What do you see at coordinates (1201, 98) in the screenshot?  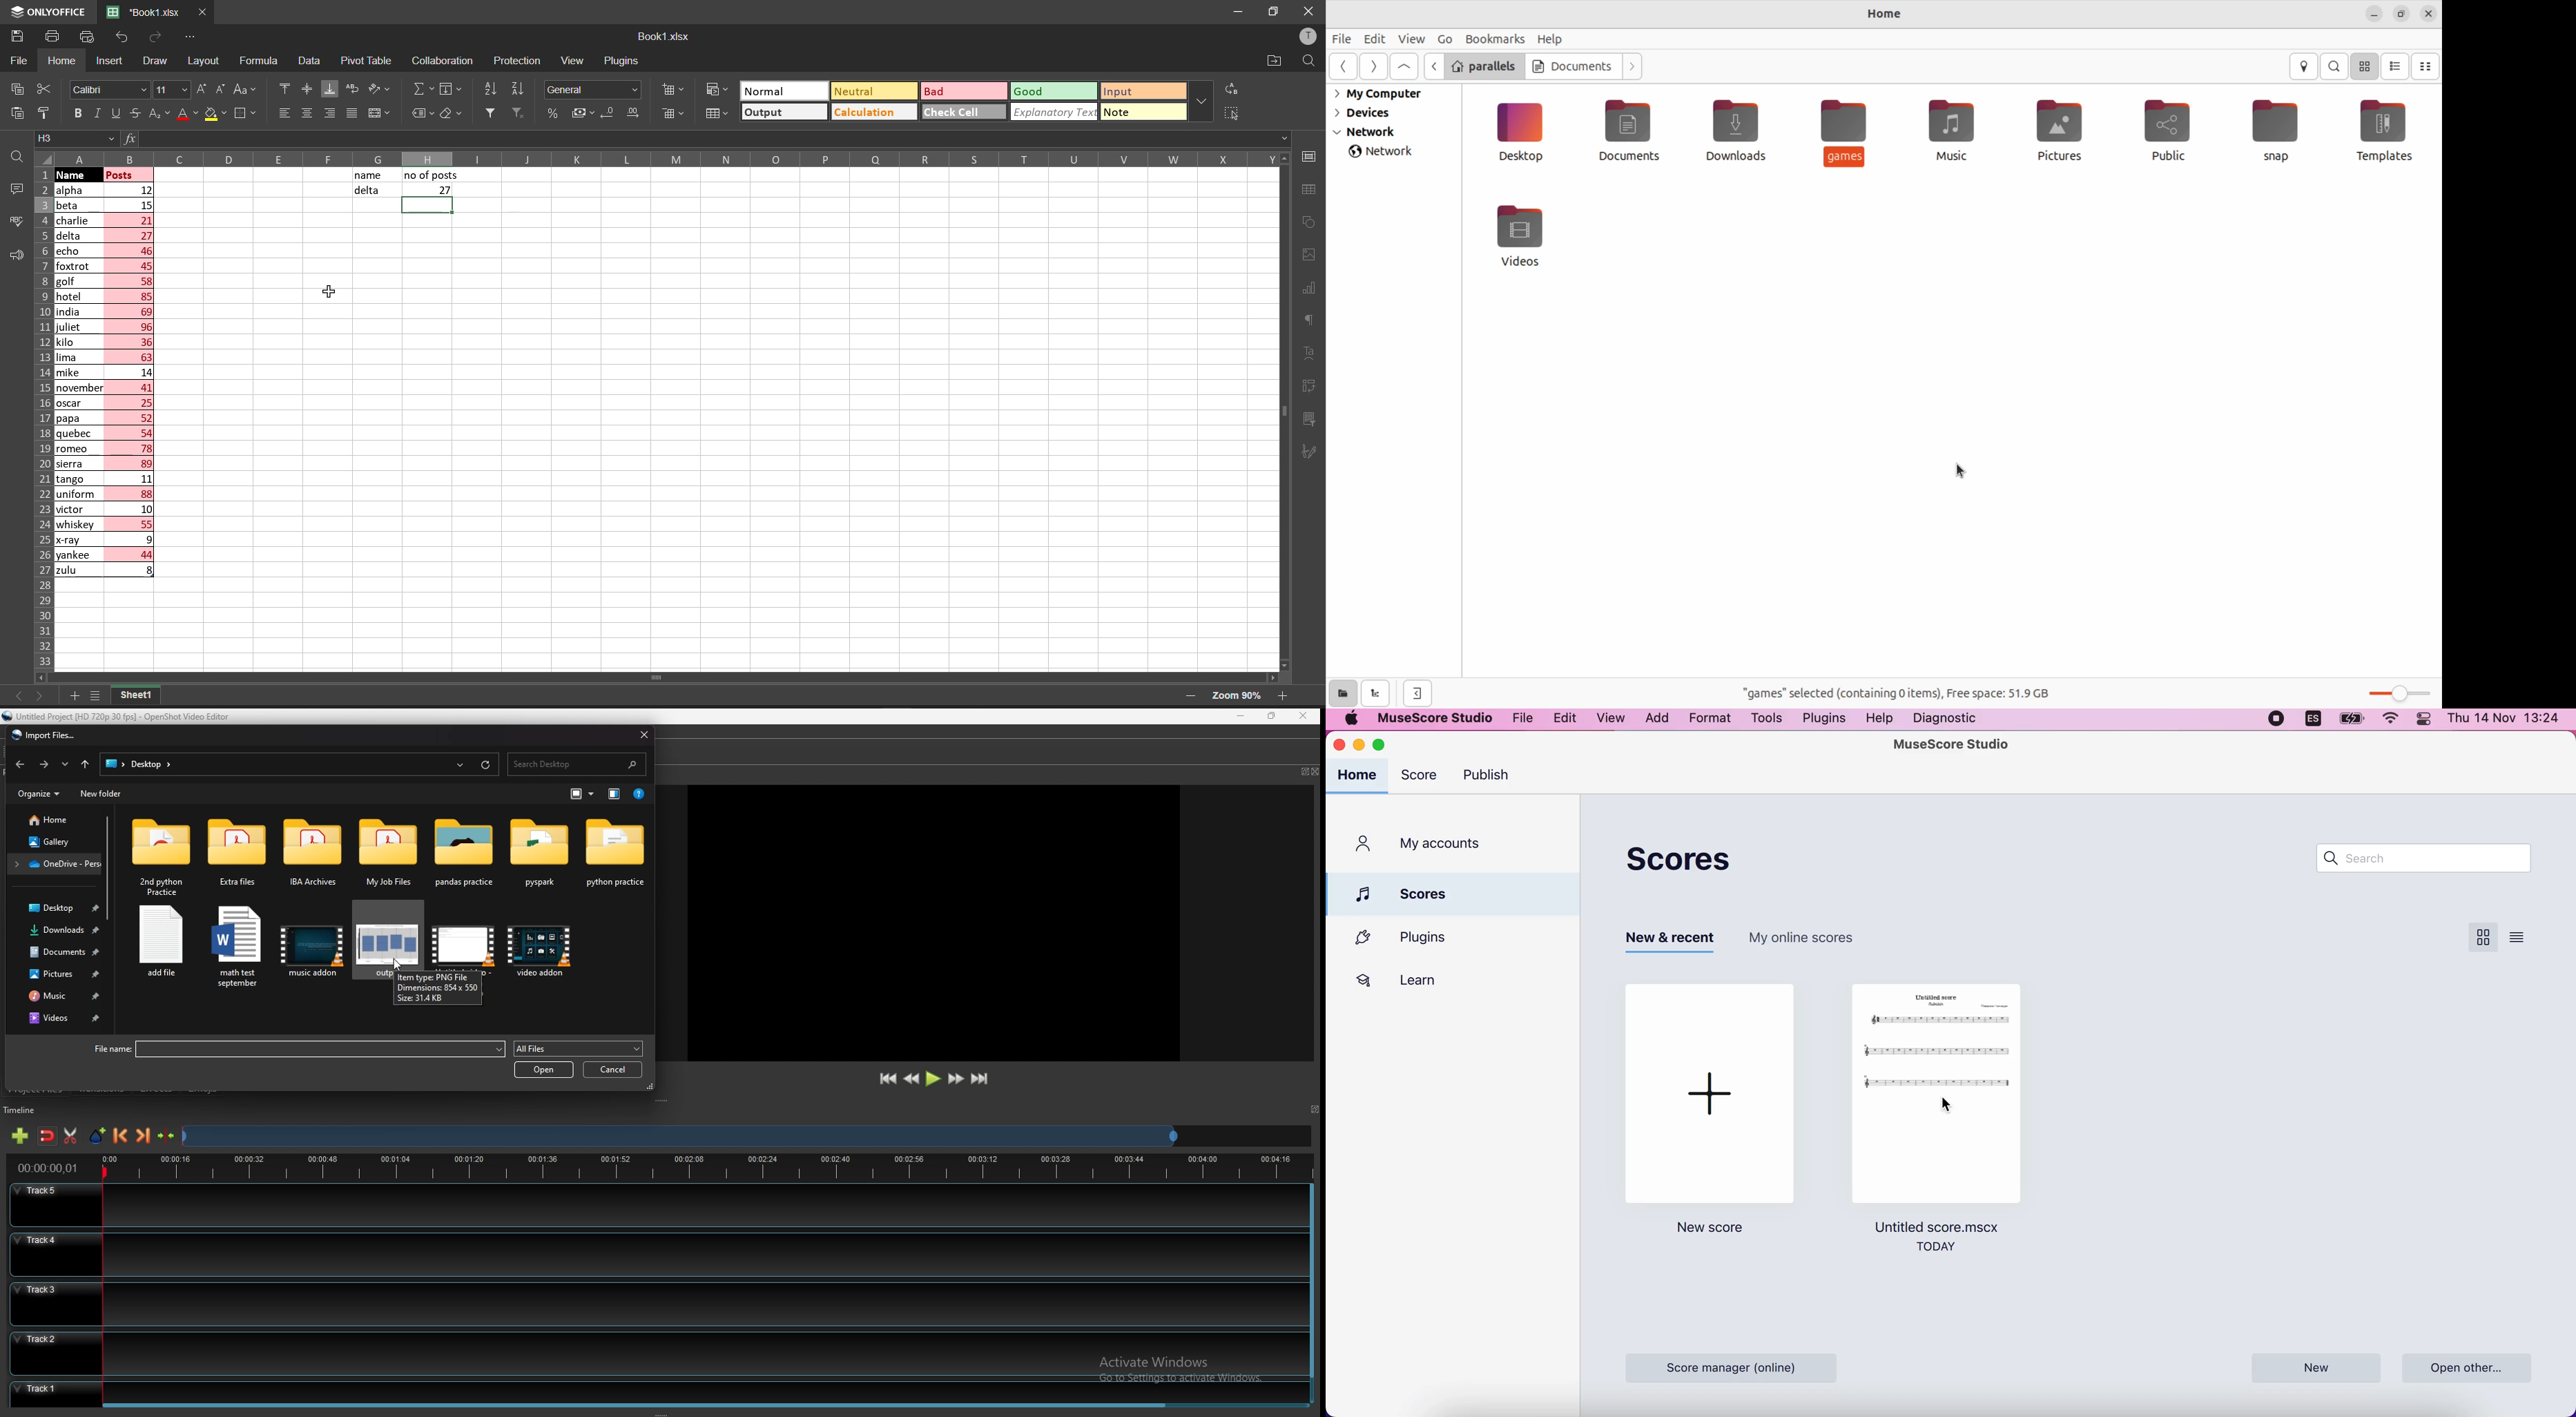 I see `data font additional options` at bounding box center [1201, 98].